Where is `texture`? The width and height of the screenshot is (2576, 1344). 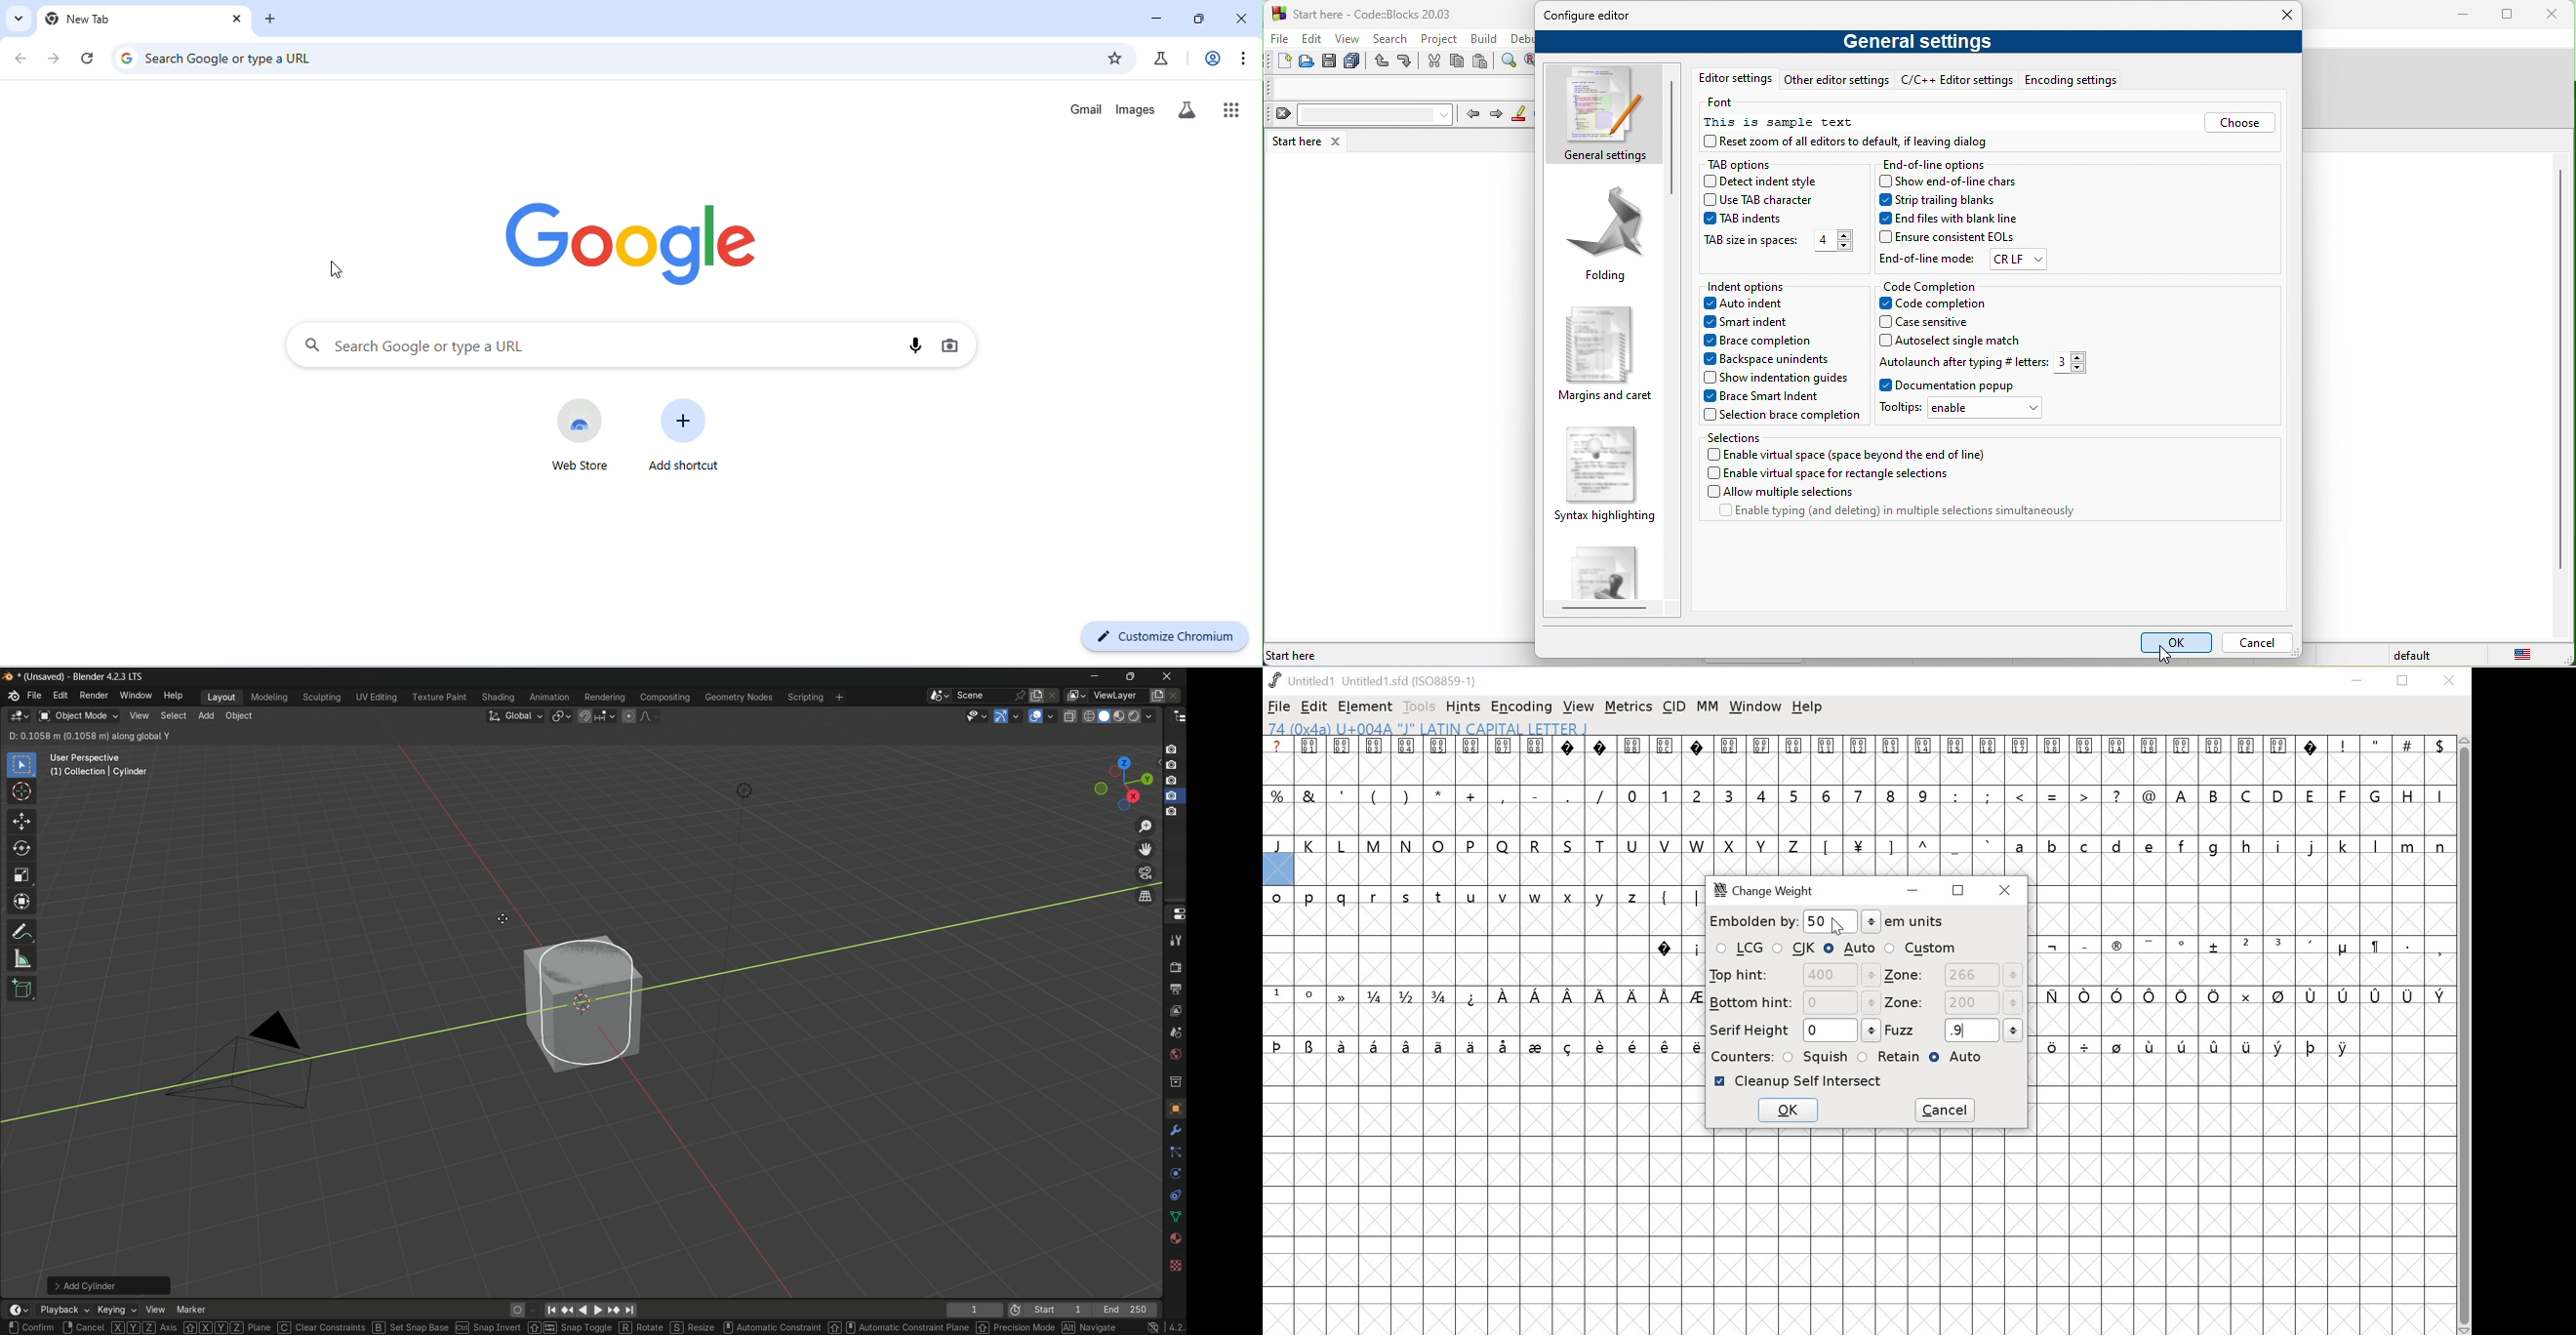
texture is located at coordinates (1174, 1108).